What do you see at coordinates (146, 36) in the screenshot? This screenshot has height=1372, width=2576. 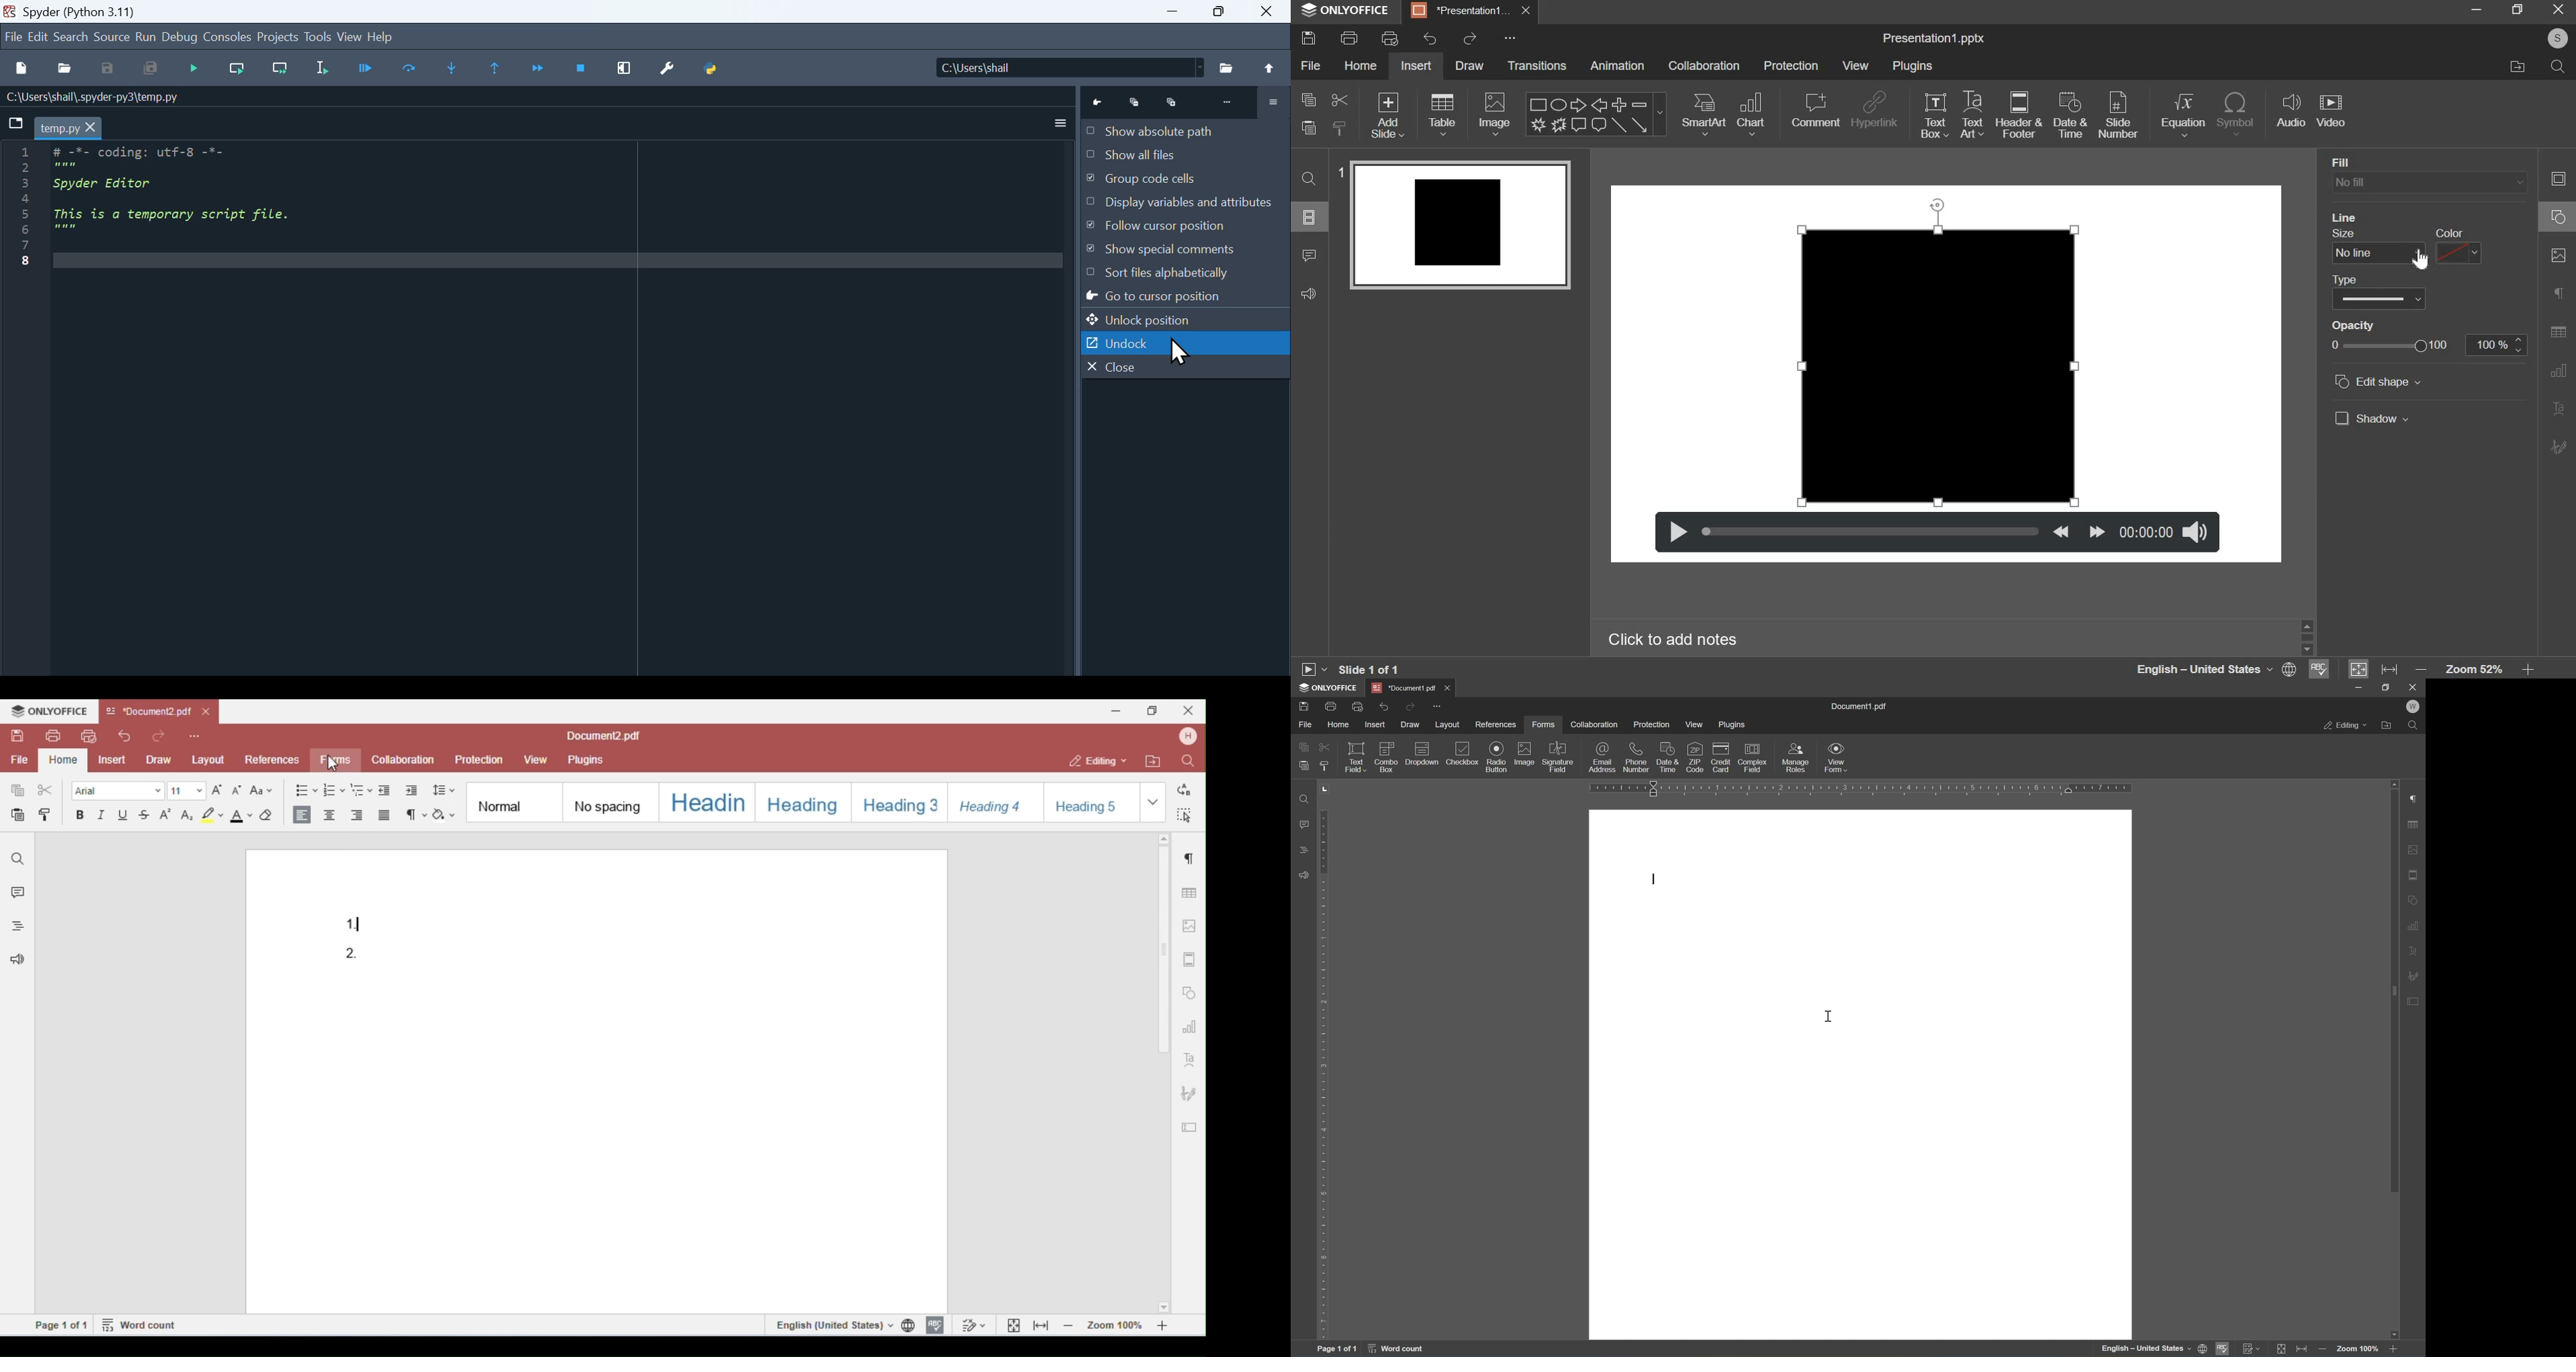 I see `Run` at bounding box center [146, 36].